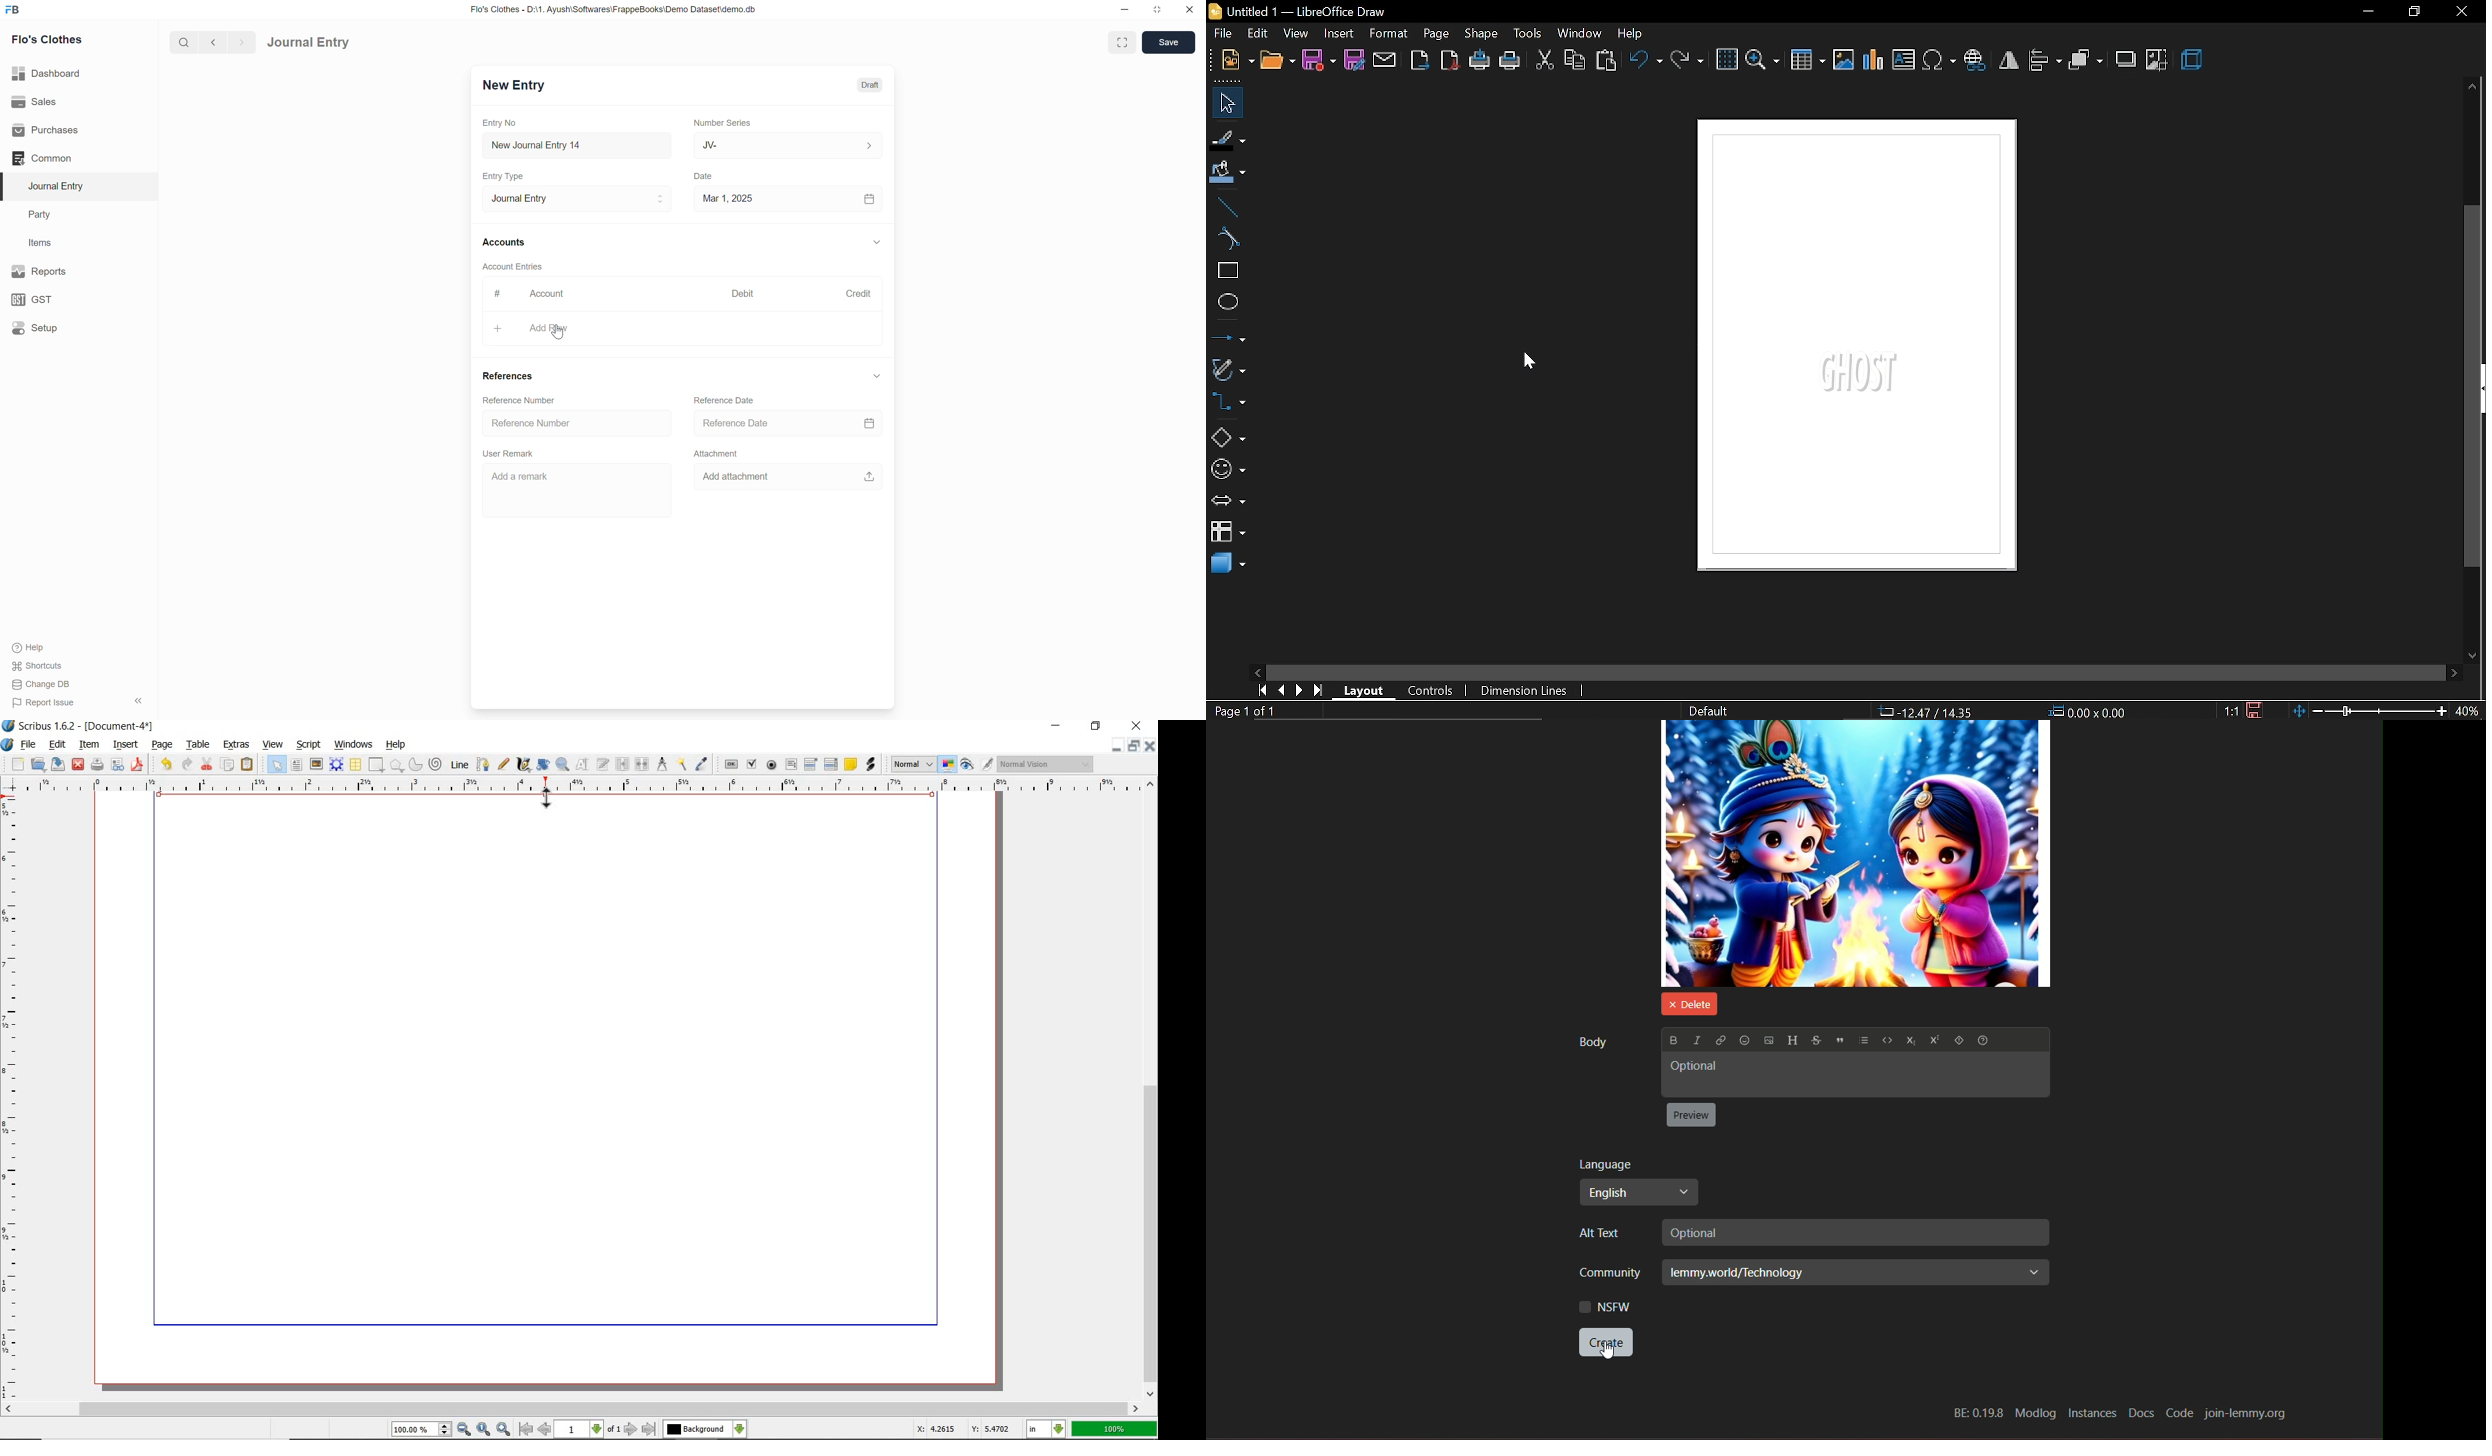  Describe the element at coordinates (507, 375) in the screenshot. I see `References` at that location.